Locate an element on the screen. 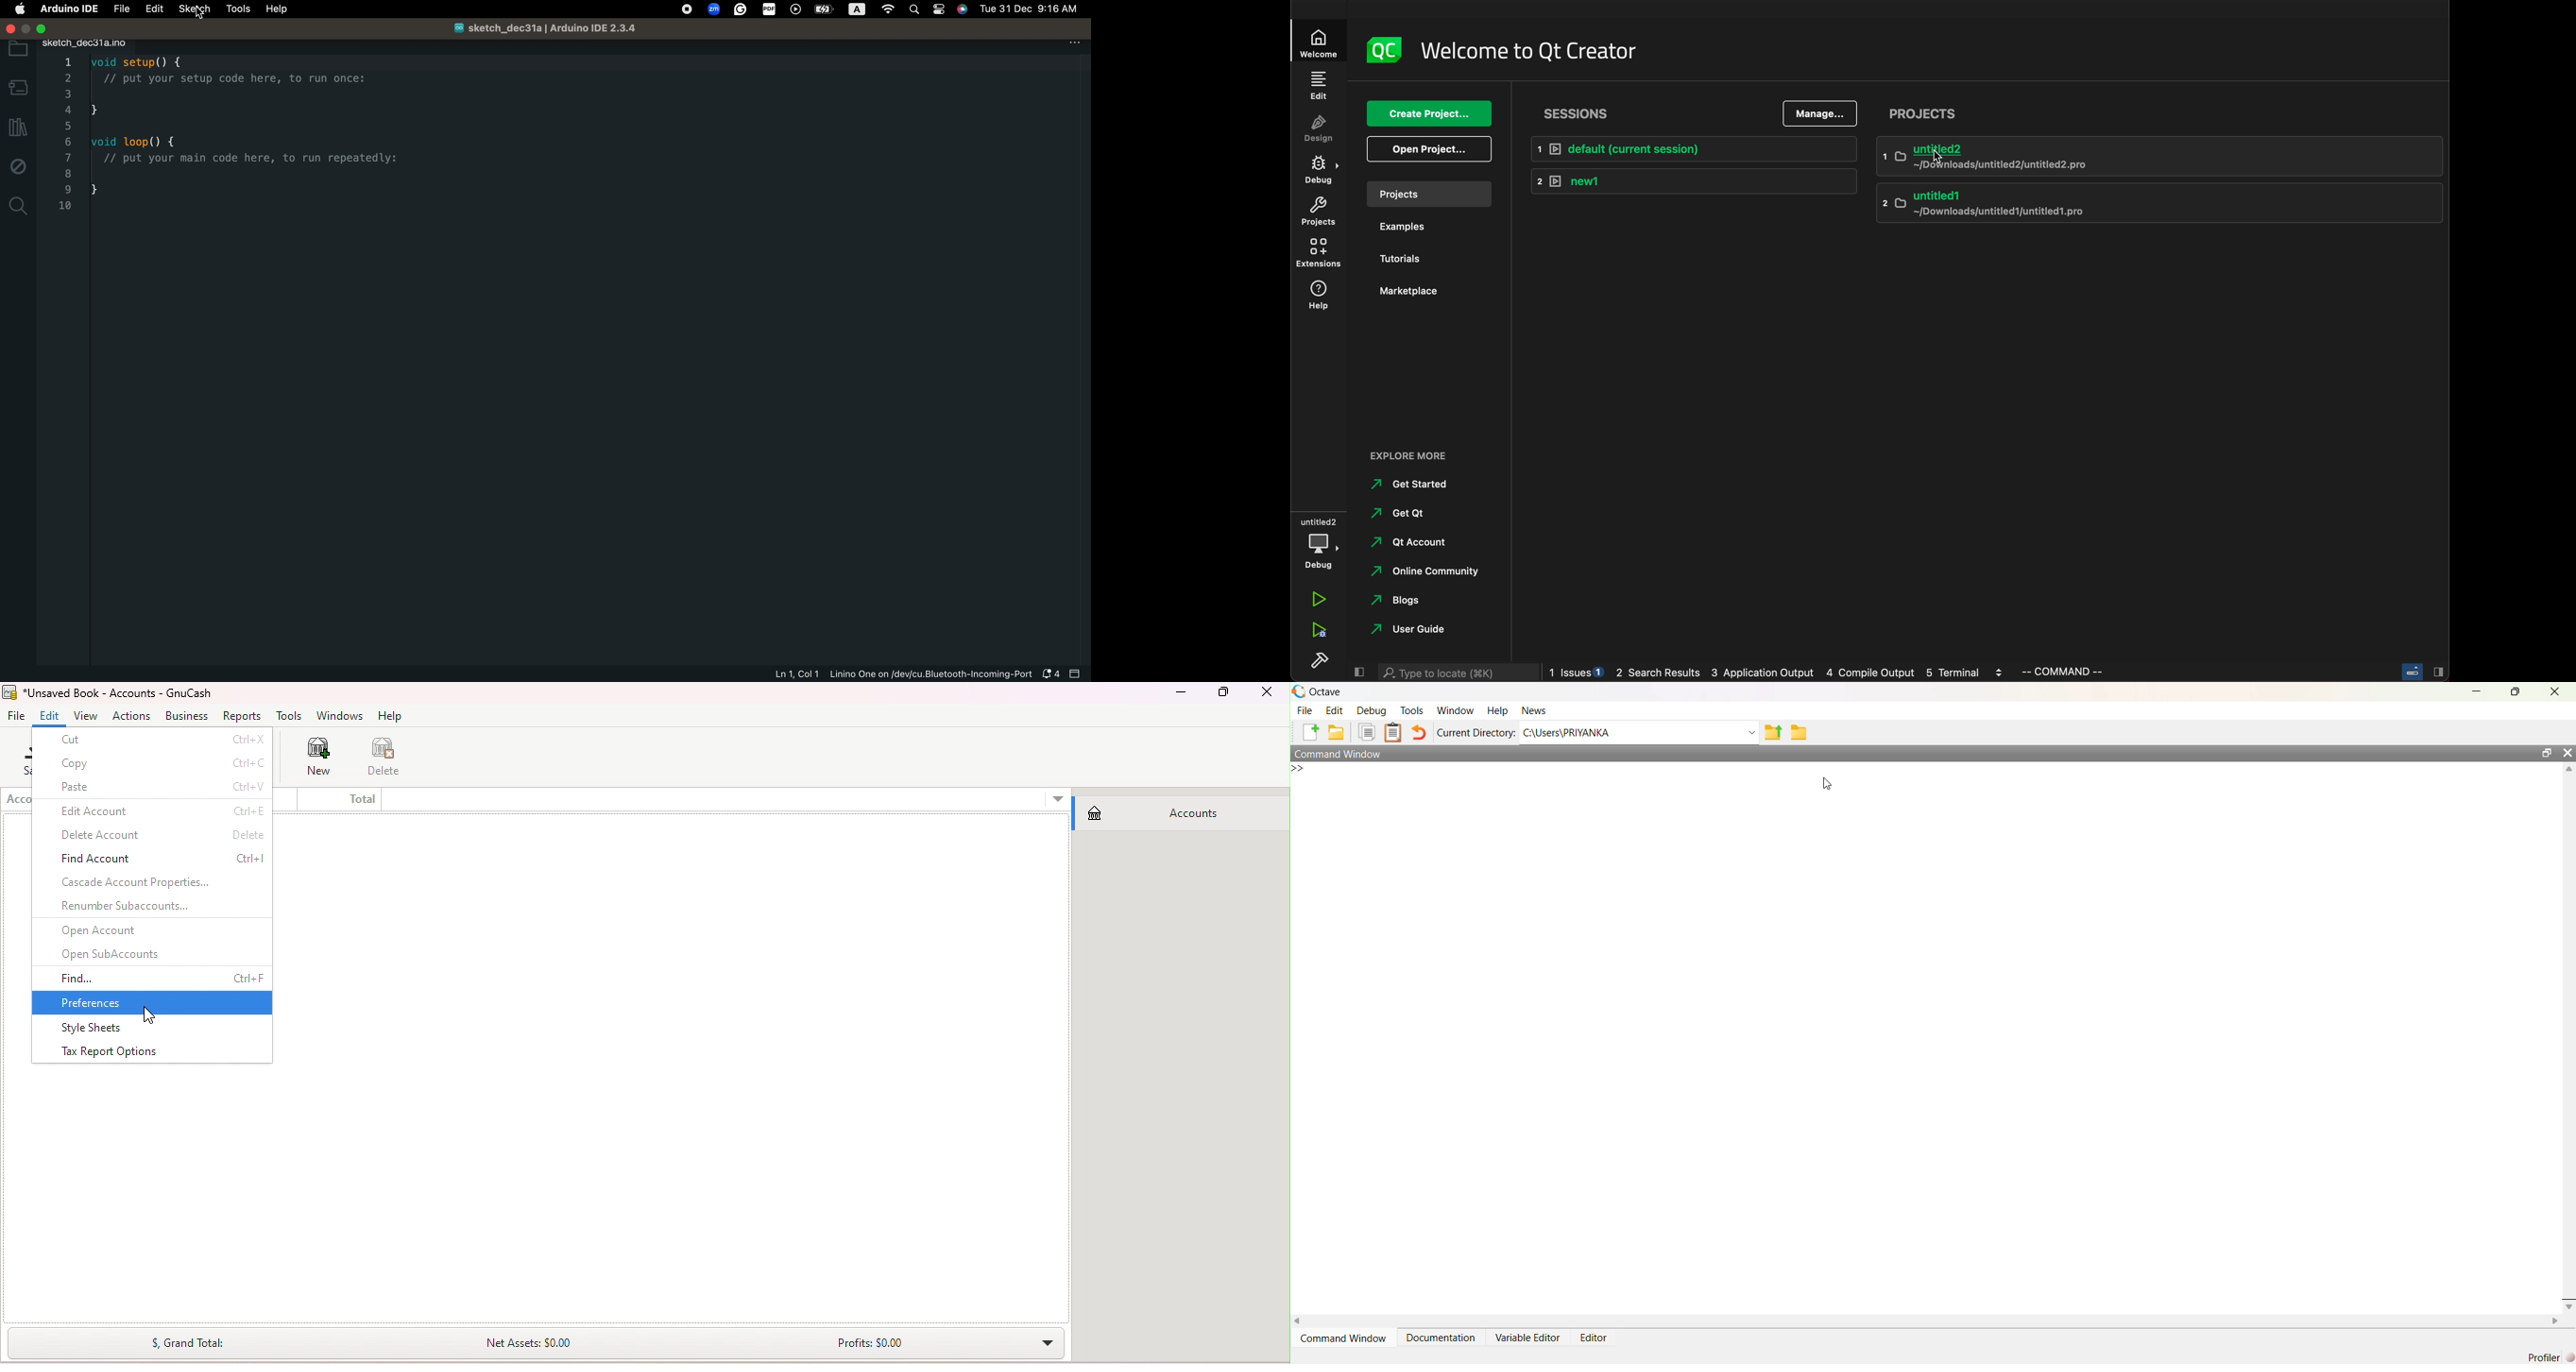 The width and height of the screenshot is (2576, 1372). paste is located at coordinates (155, 786).